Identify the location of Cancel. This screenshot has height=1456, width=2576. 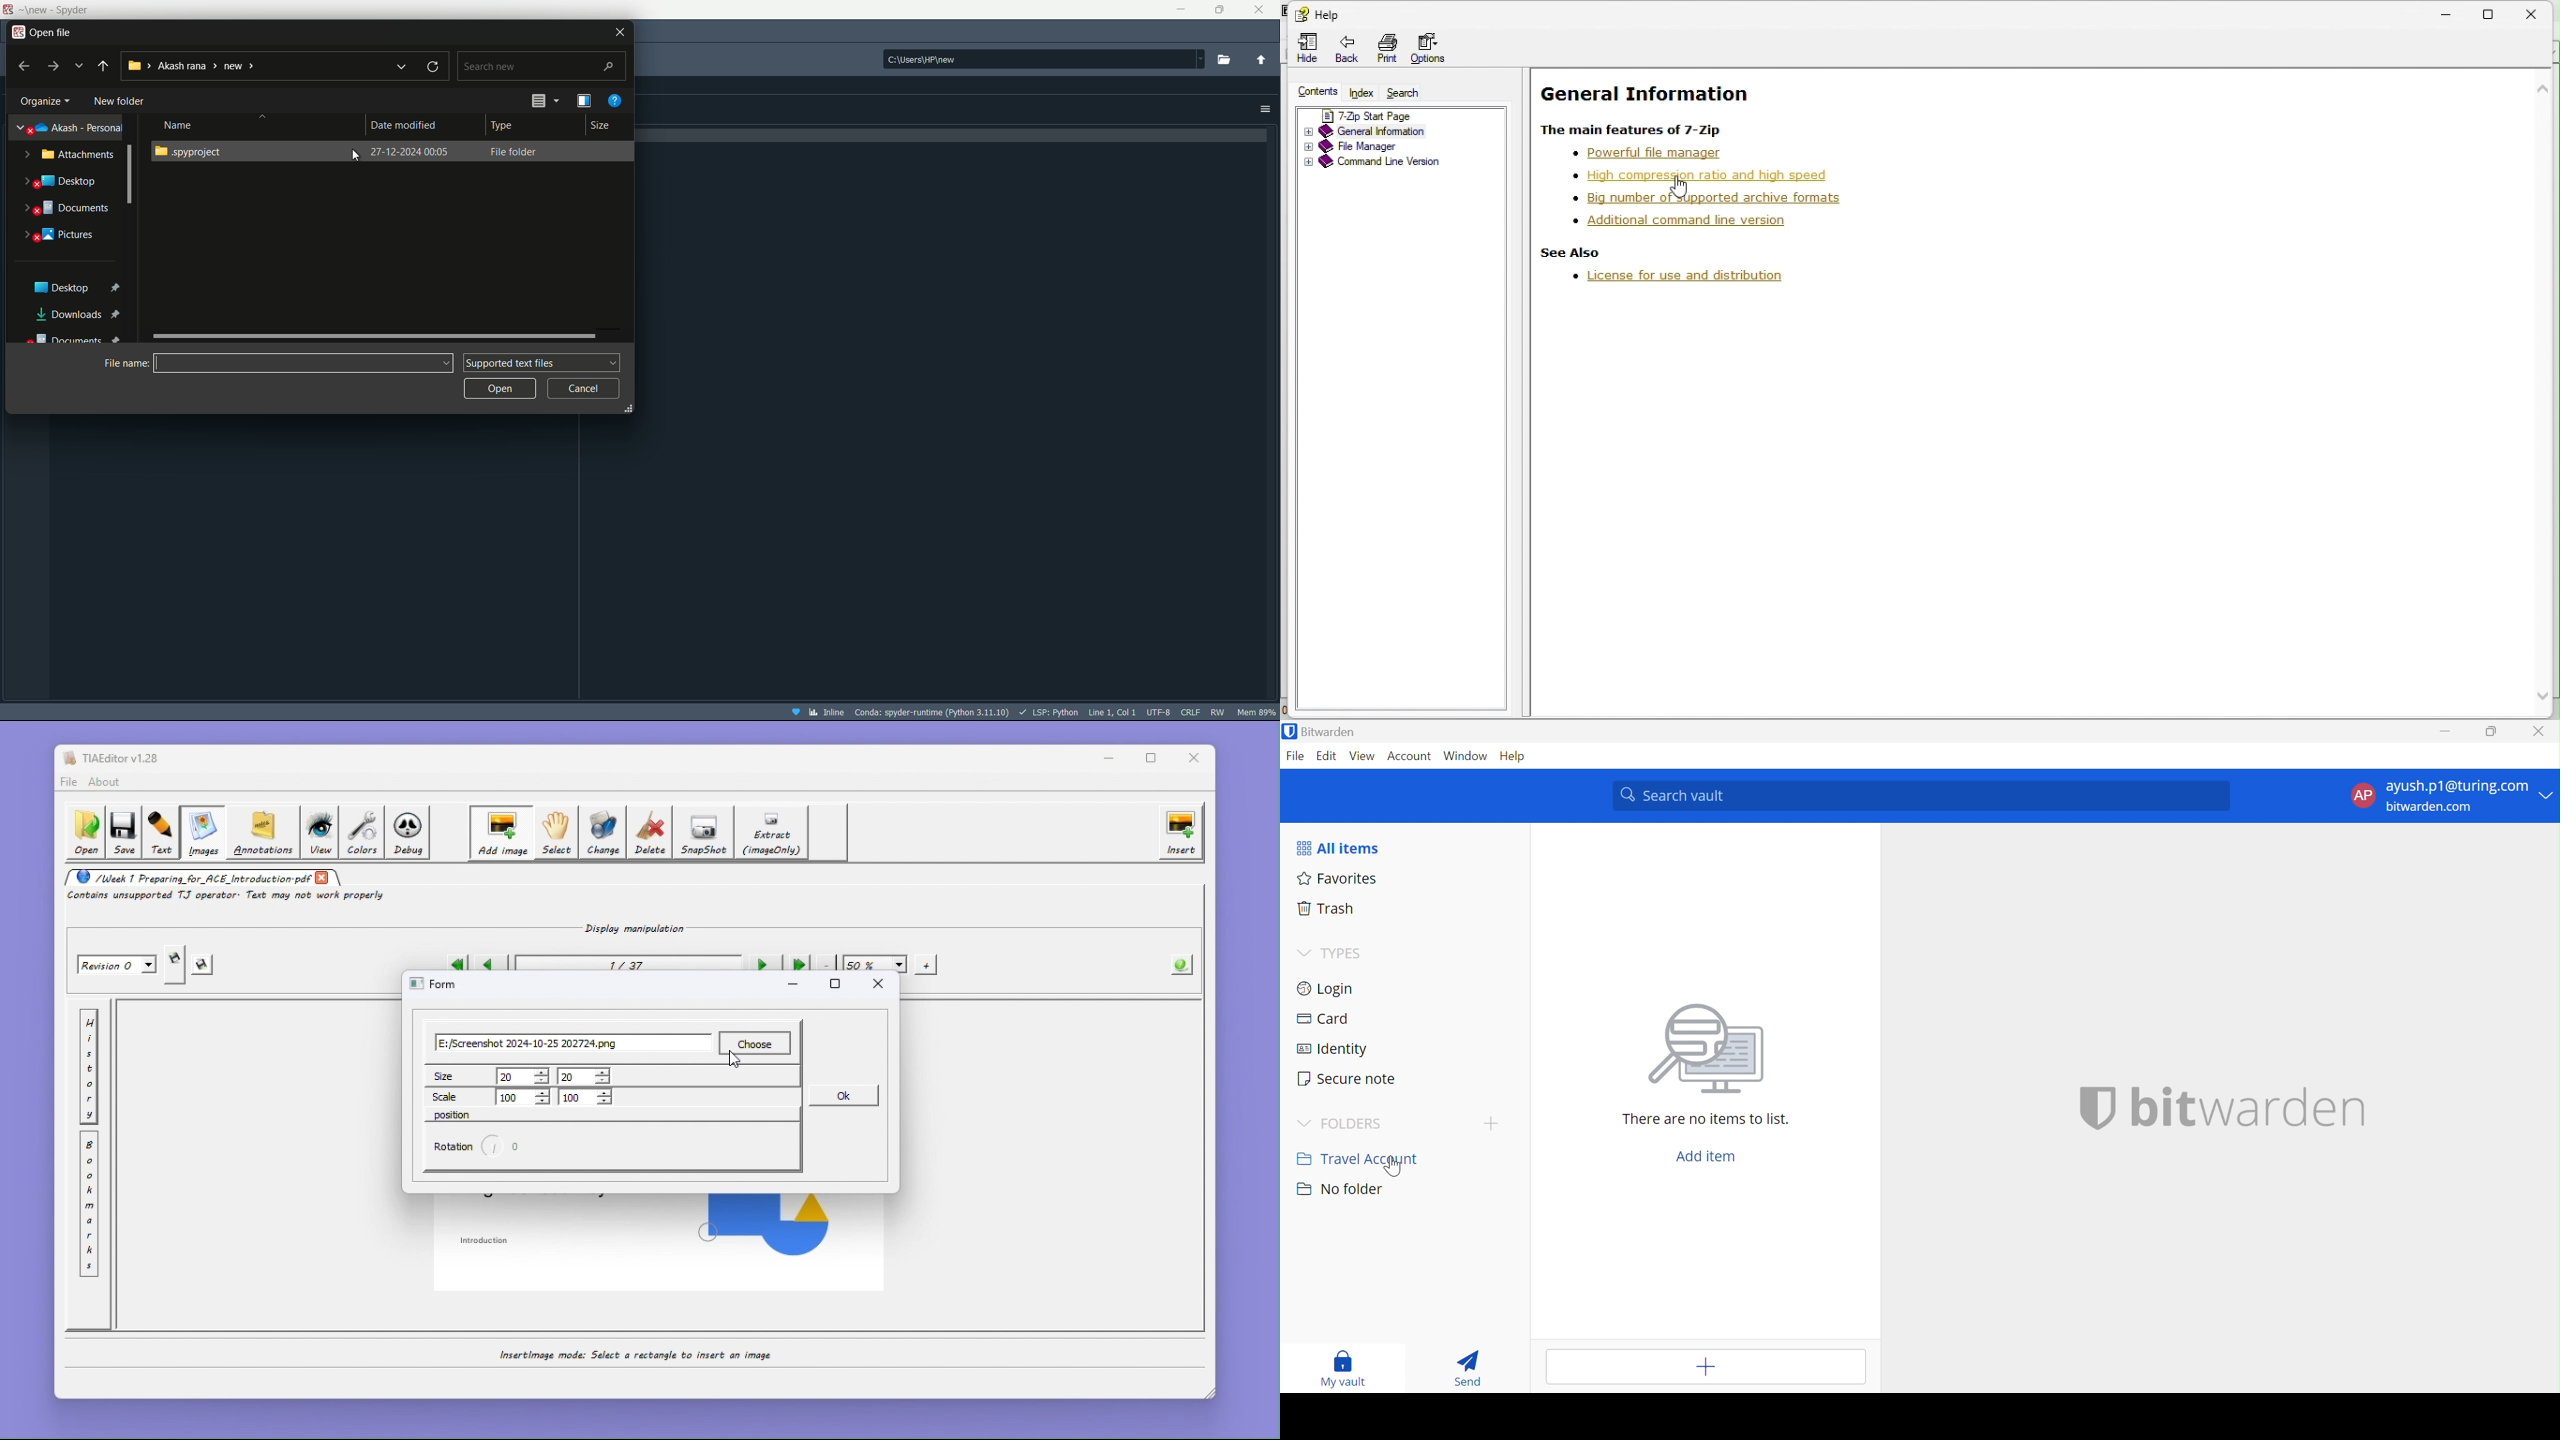
(584, 390).